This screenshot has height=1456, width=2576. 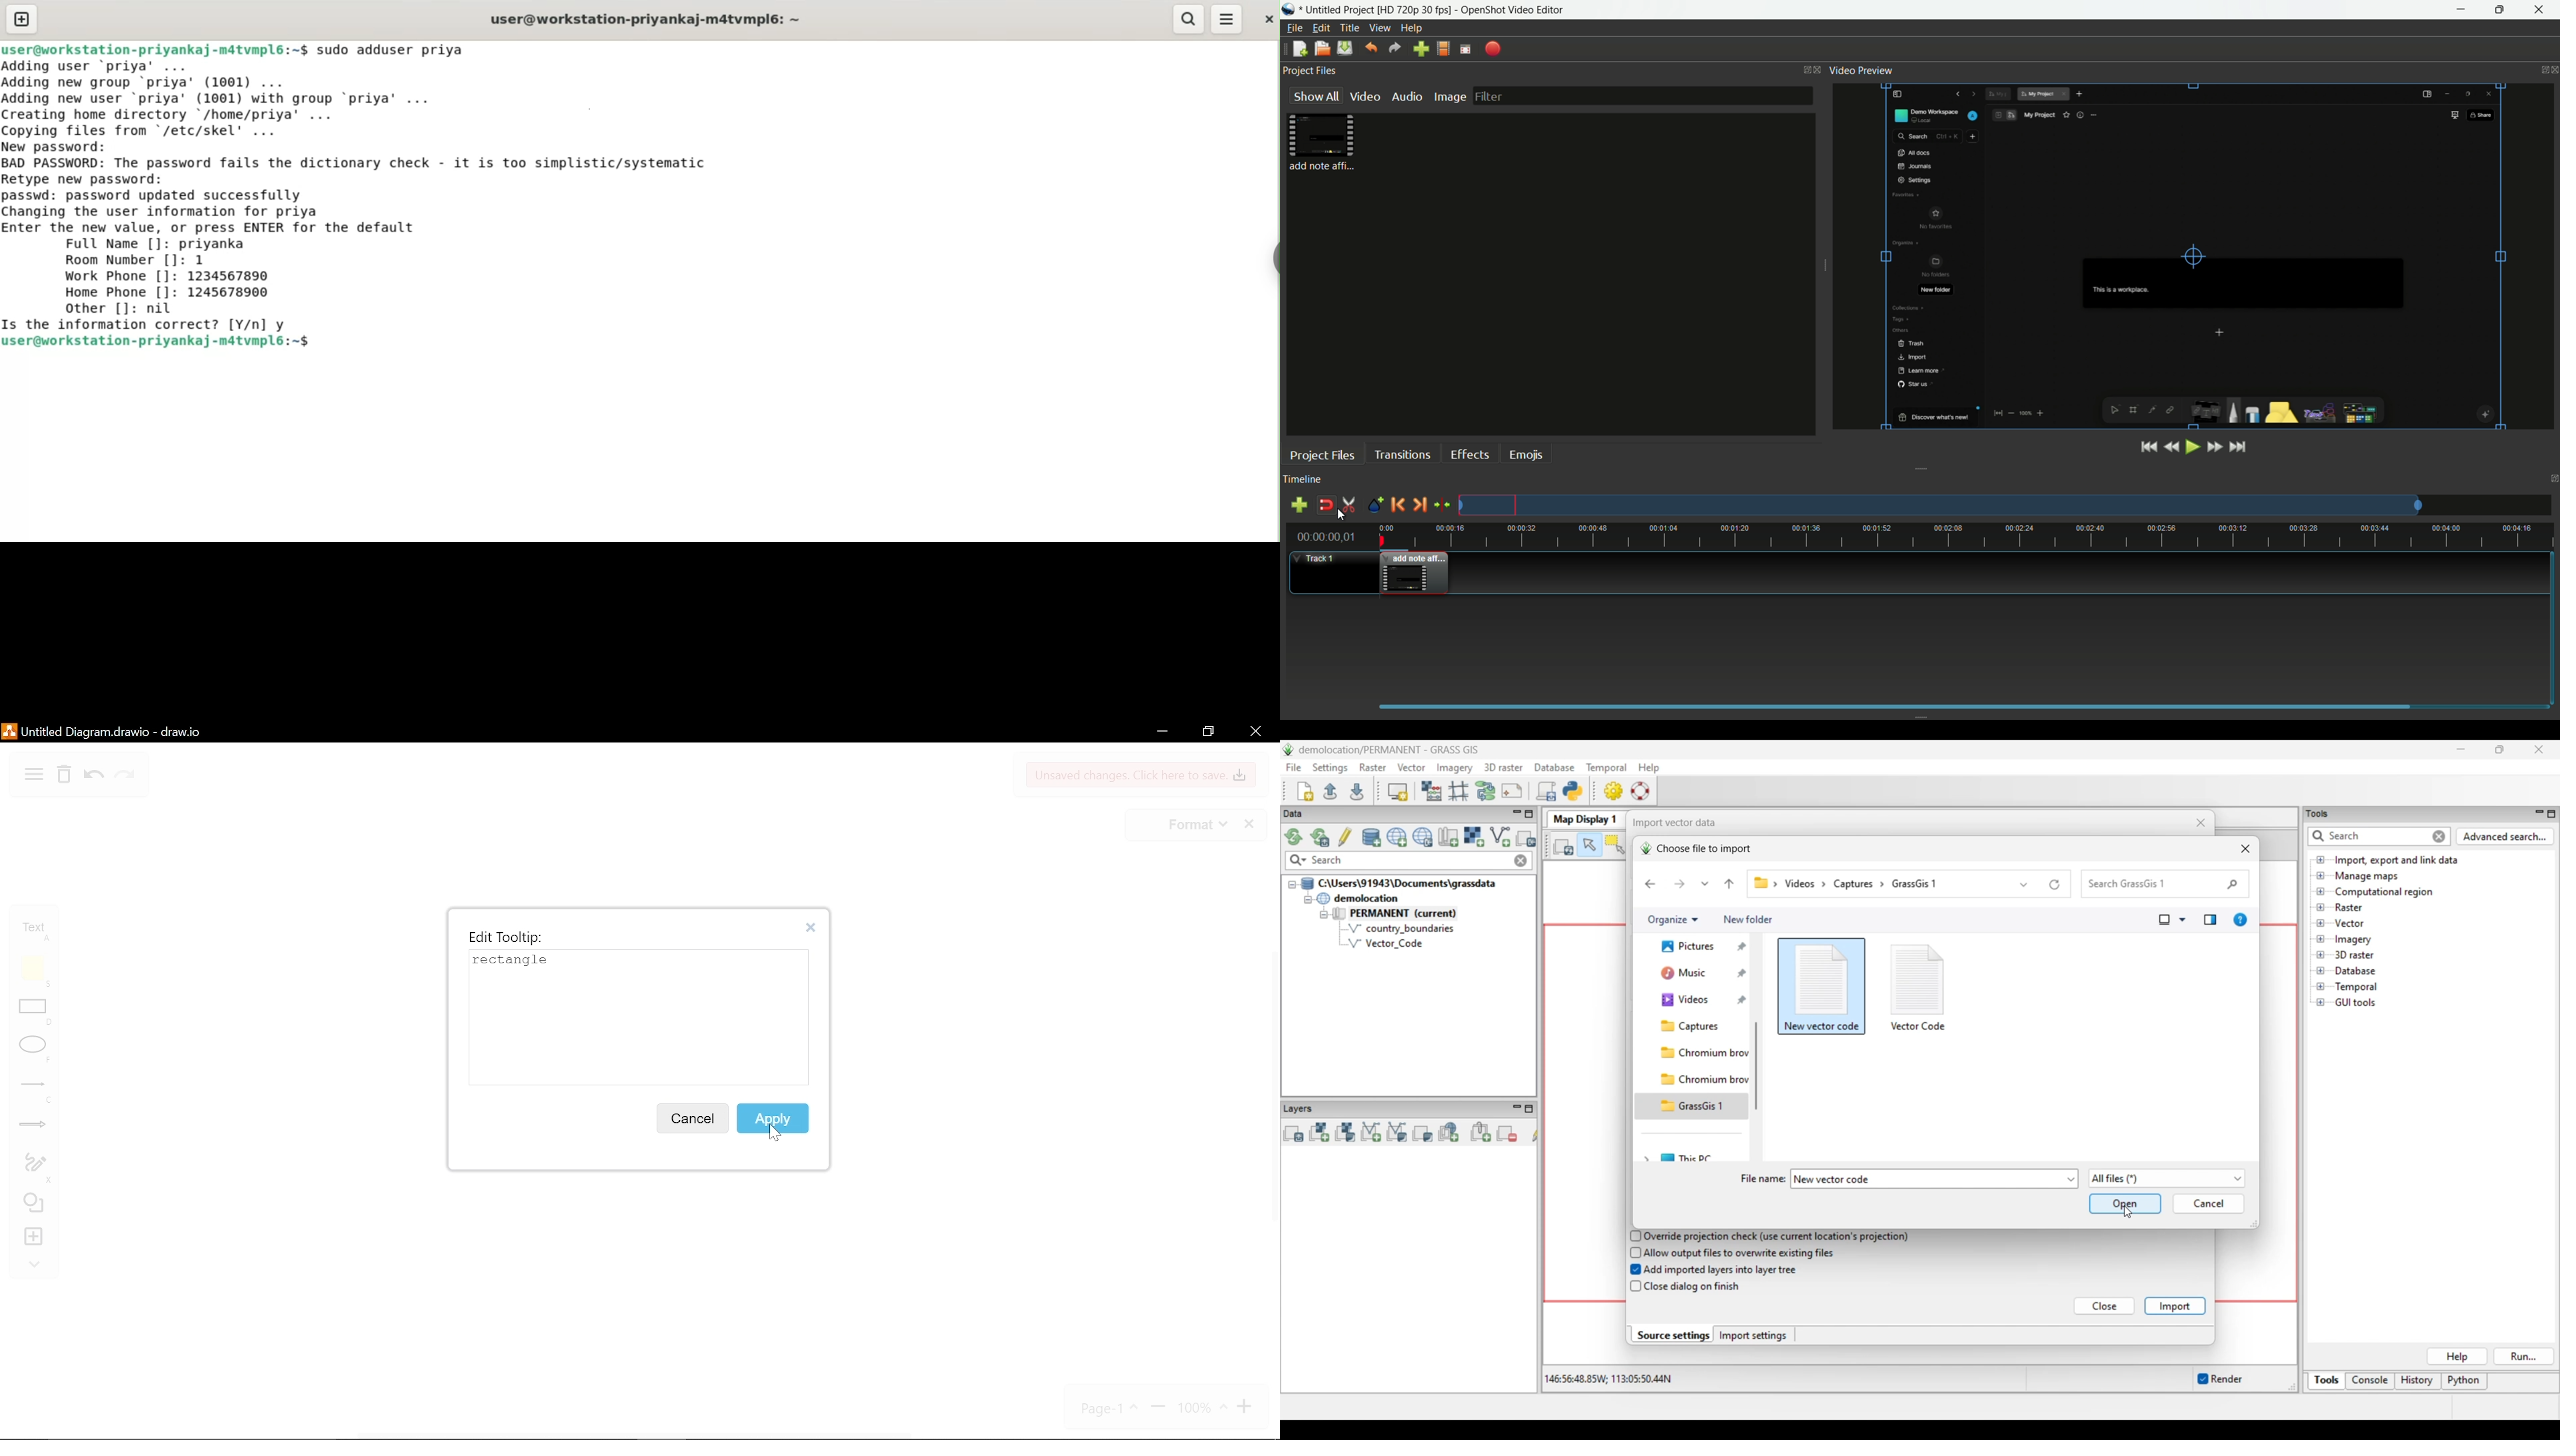 I want to click on redo, so click(x=125, y=777).